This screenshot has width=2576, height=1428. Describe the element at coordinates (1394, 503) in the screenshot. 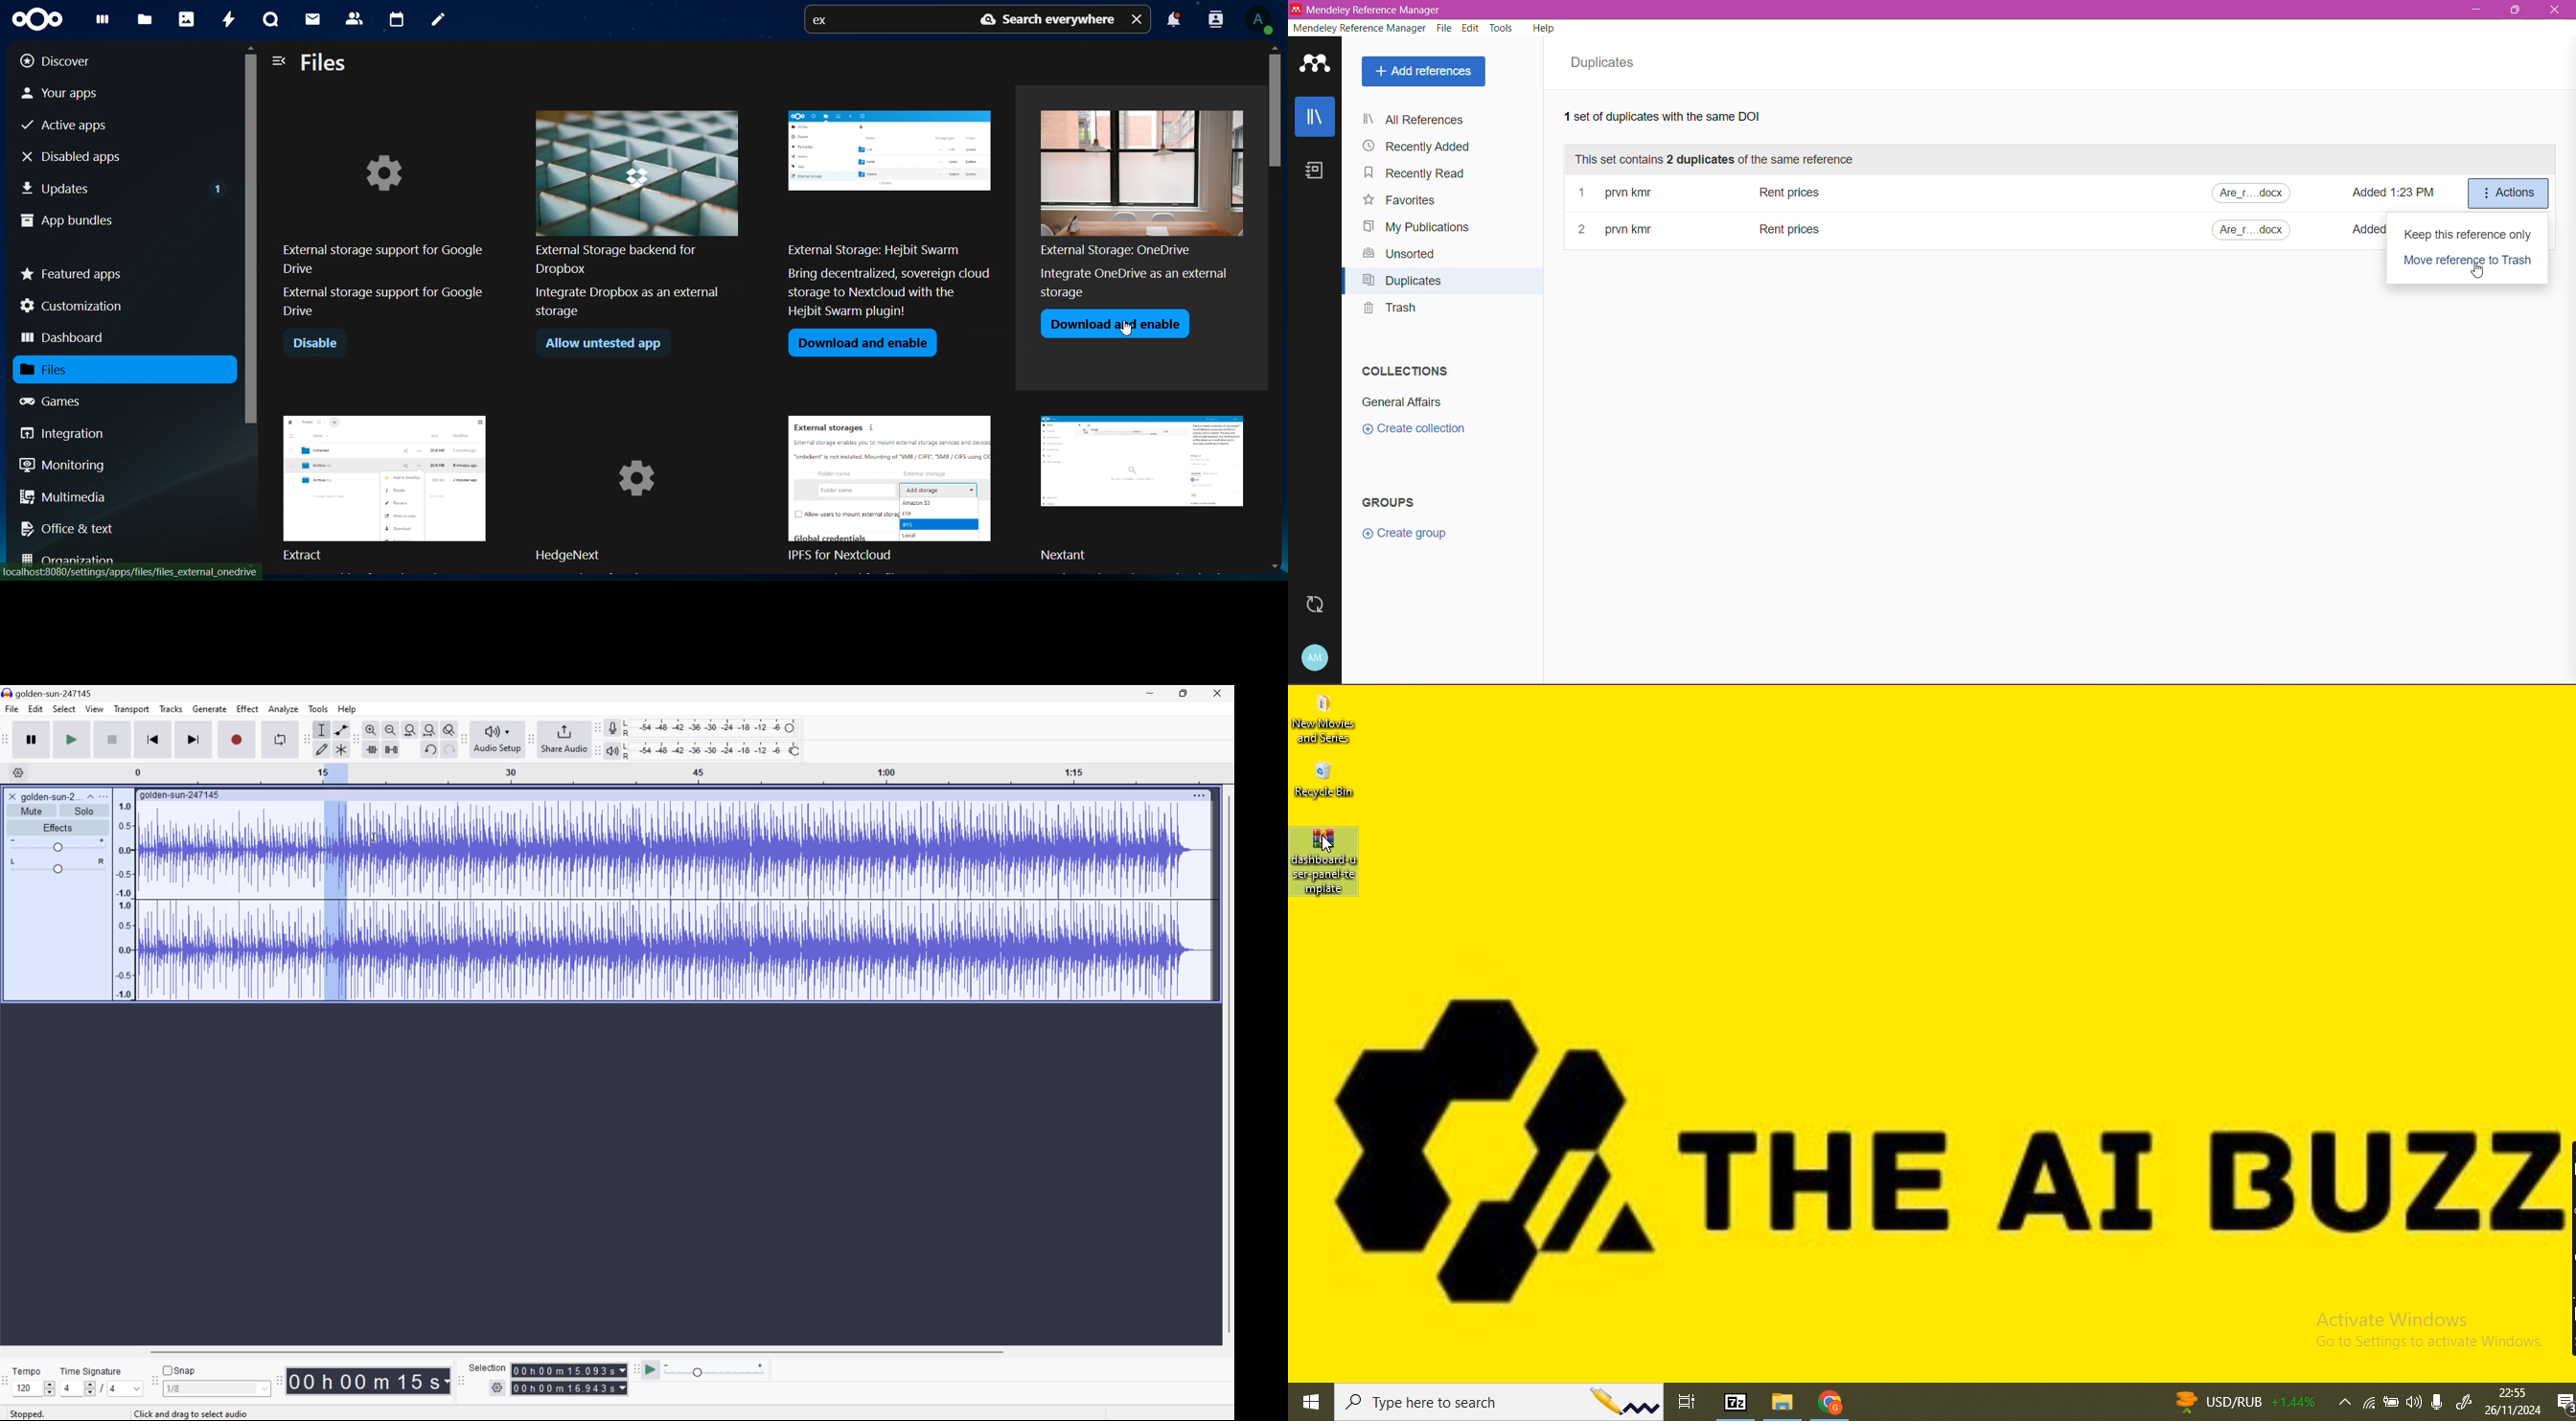

I see `Groups` at that location.